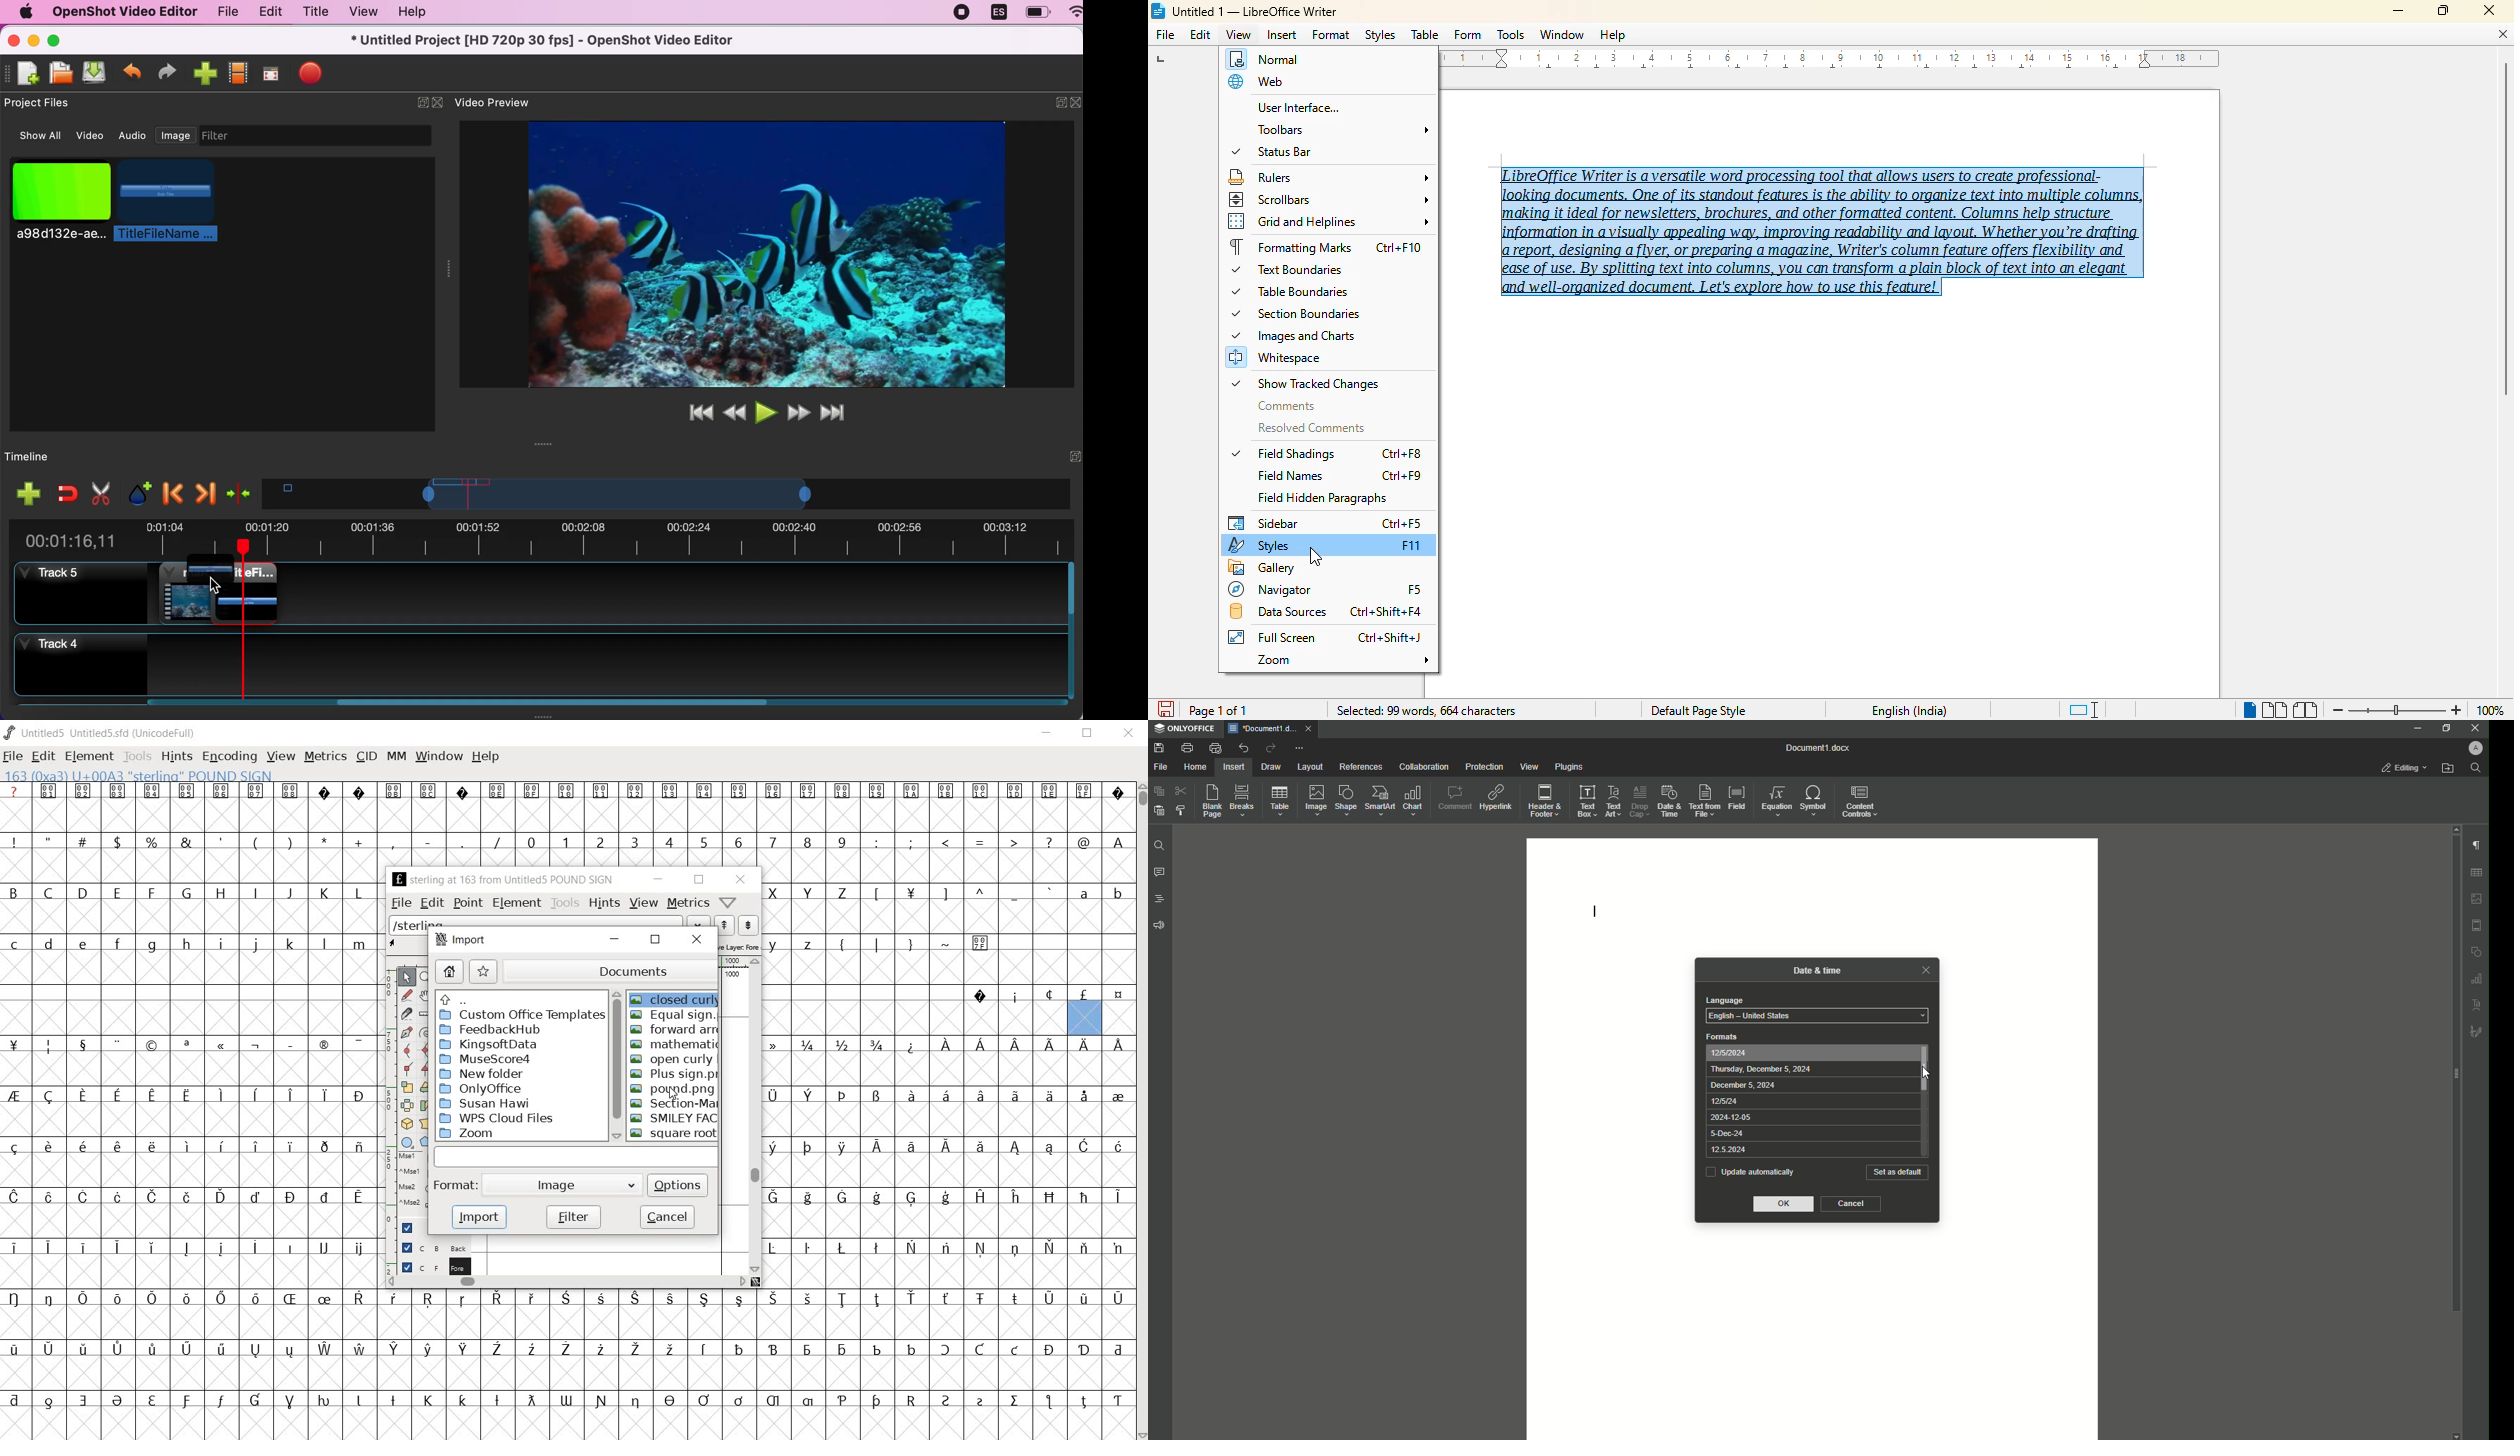  What do you see at coordinates (1727, 1149) in the screenshot?
I see `12.5.2024` at bounding box center [1727, 1149].